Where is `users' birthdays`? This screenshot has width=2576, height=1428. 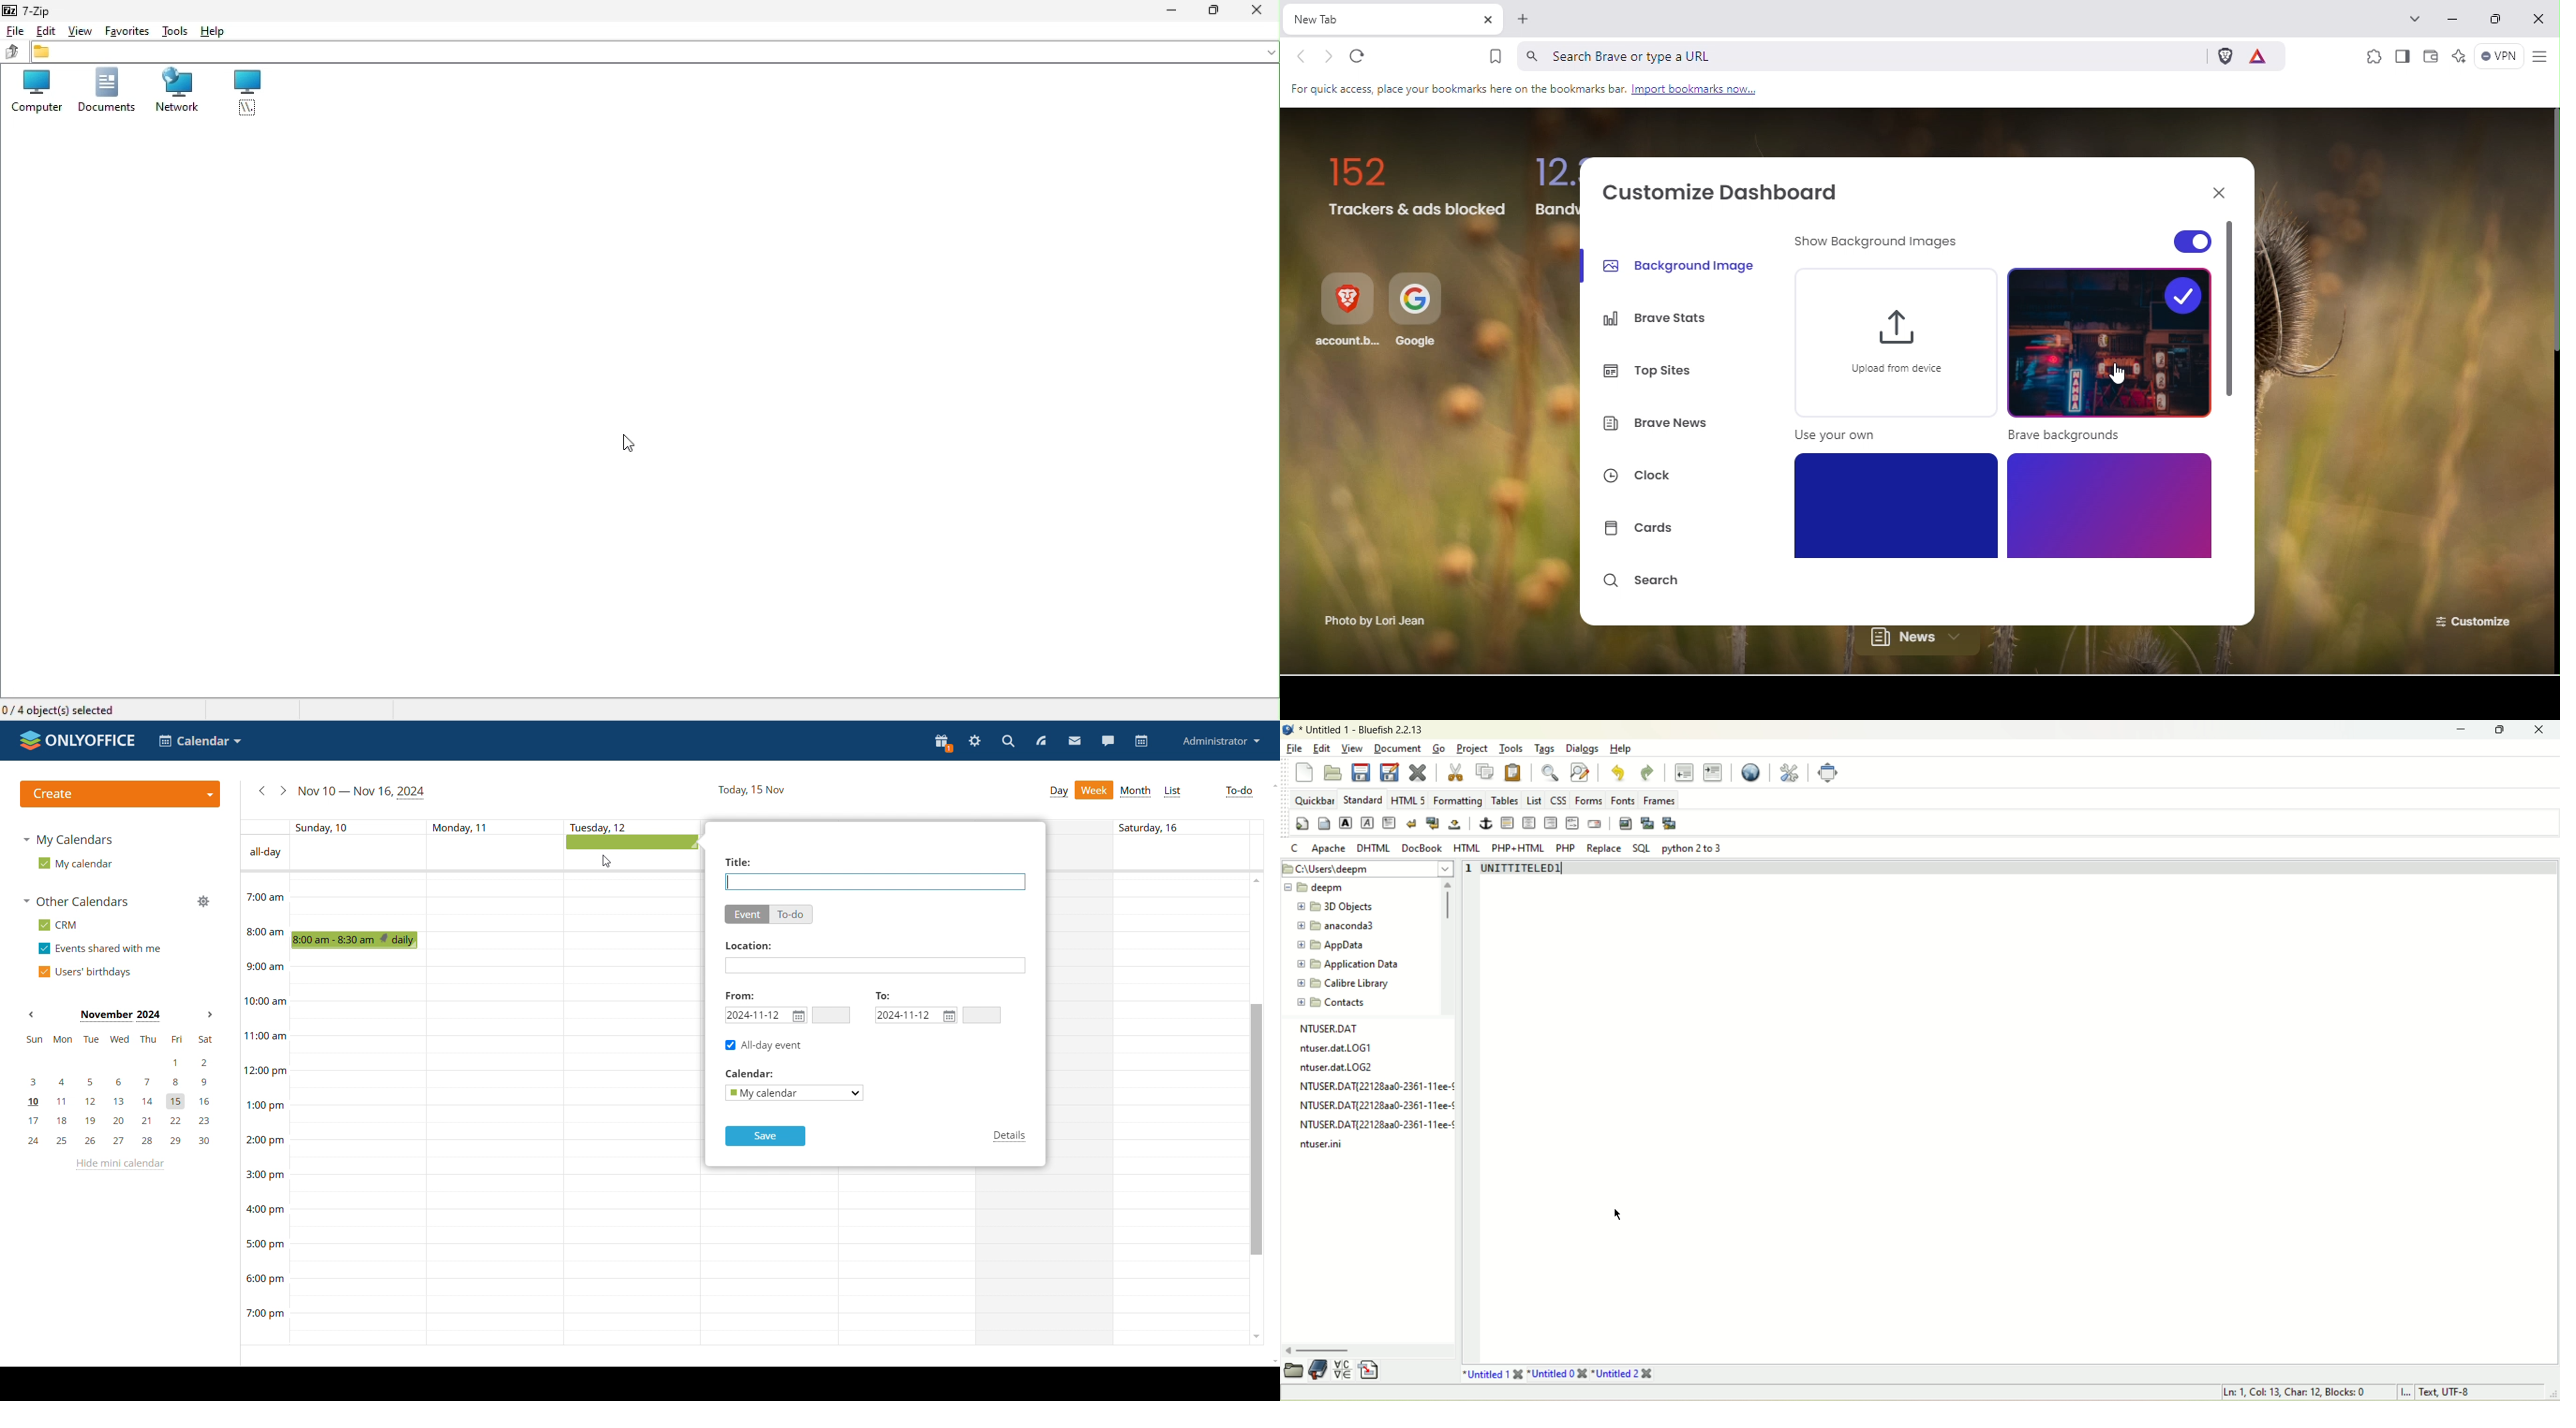
users' birthdays is located at coordinates (85, 972).